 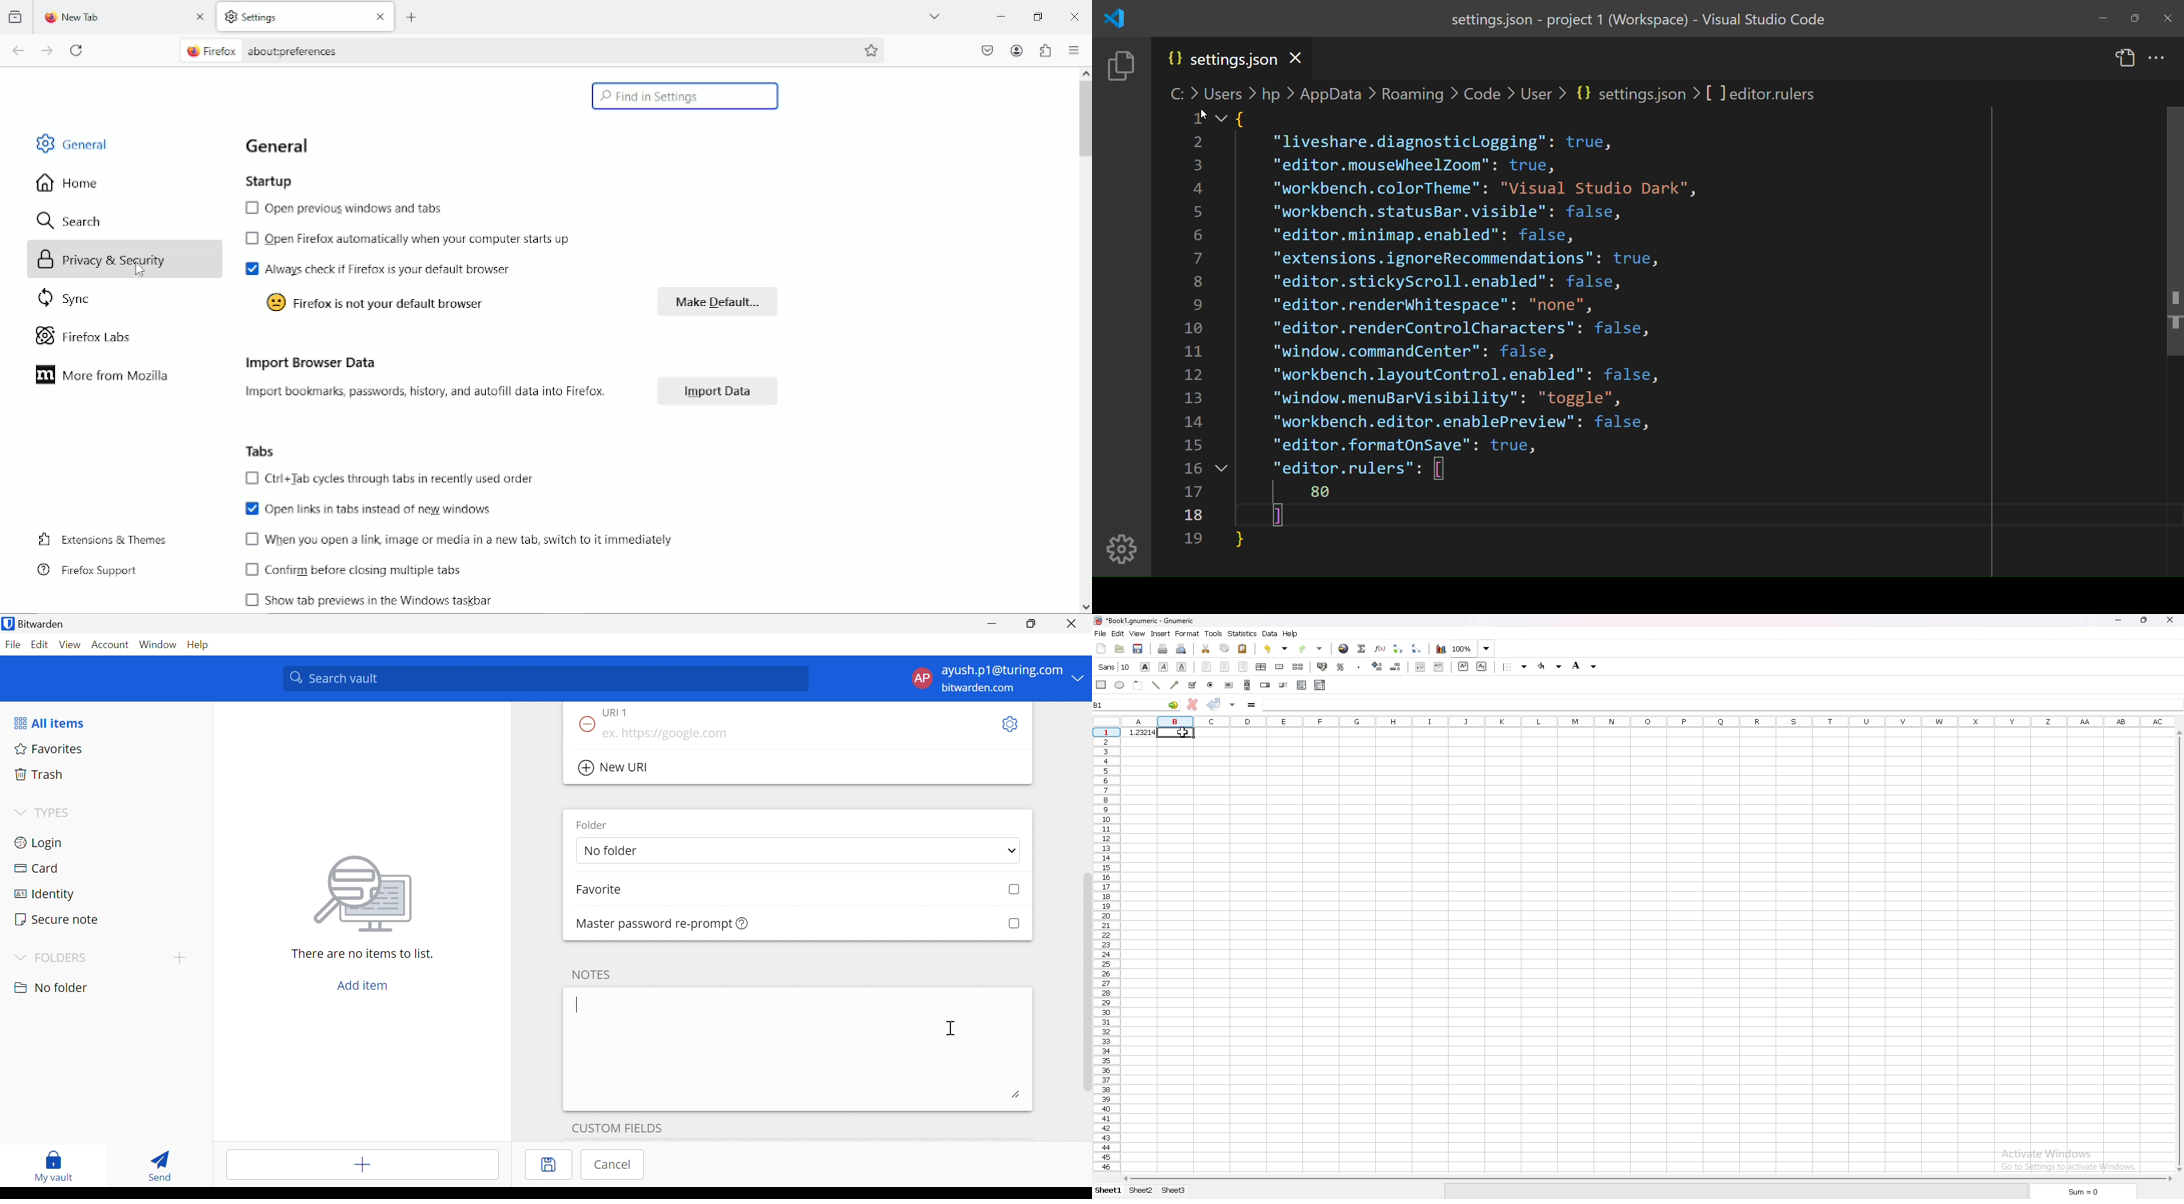 What do you see at coordinates (1587, 666) in the screenshot?
I see `background` at bounding box center [1587, 666].